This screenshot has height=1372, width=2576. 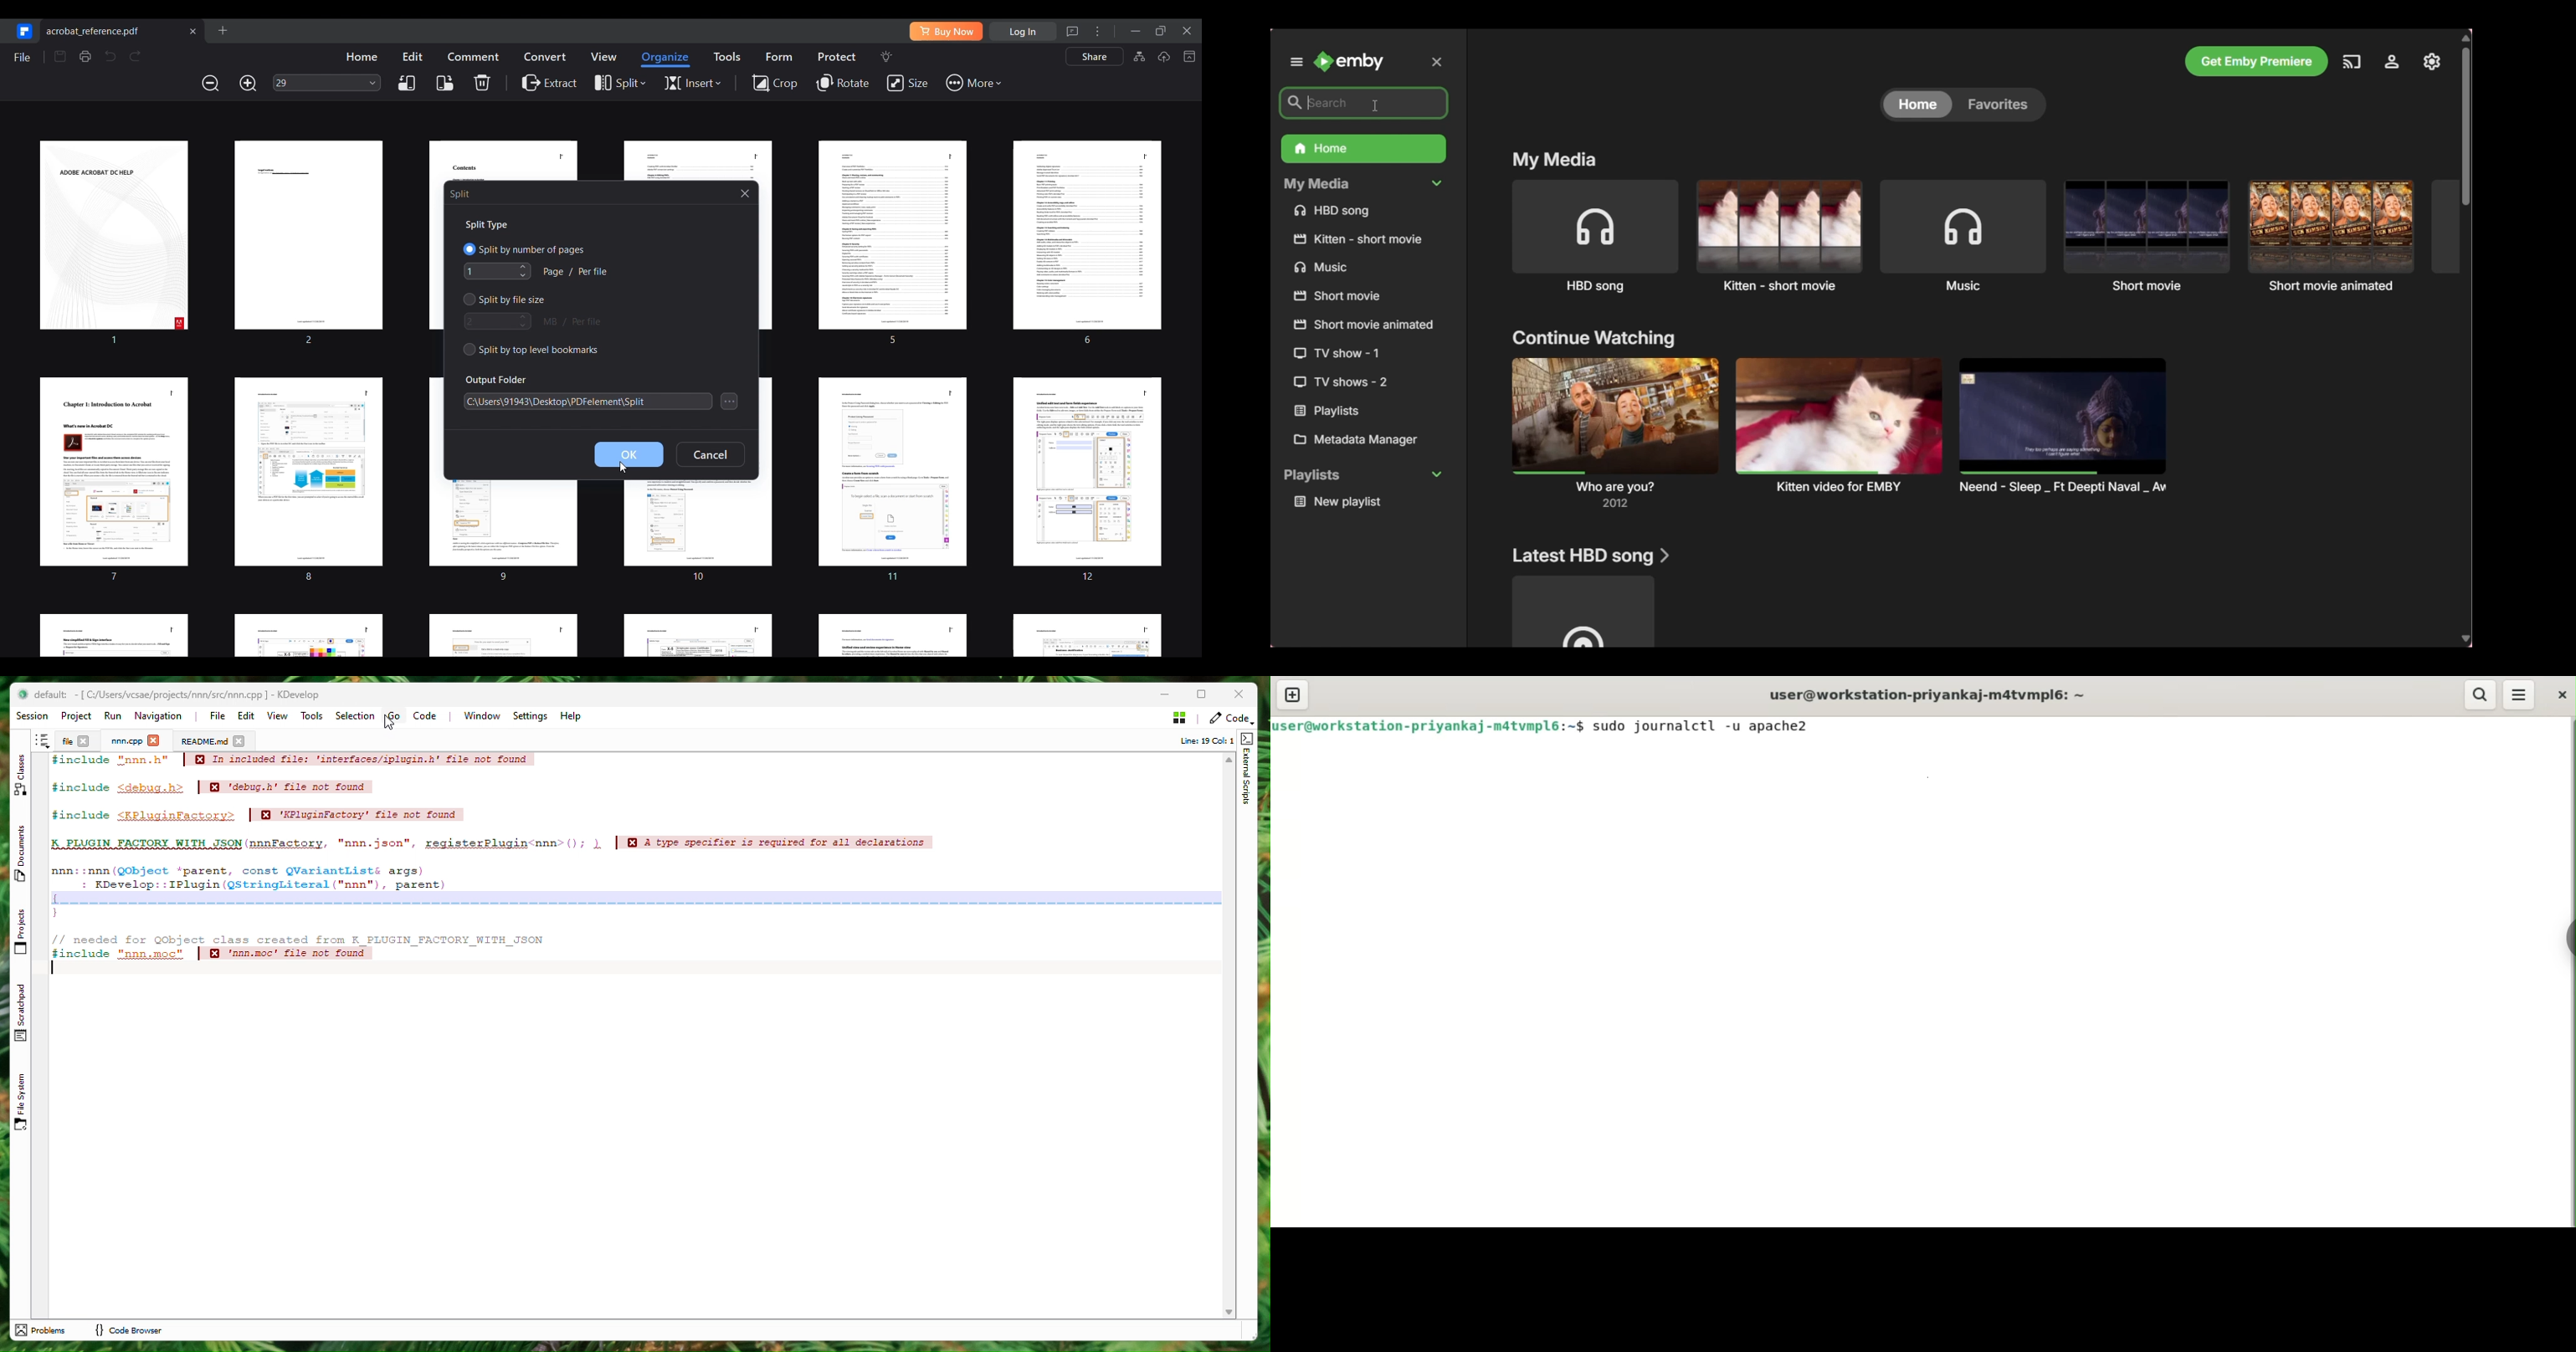 I want to click on Redo, so click(x=135, y=56).